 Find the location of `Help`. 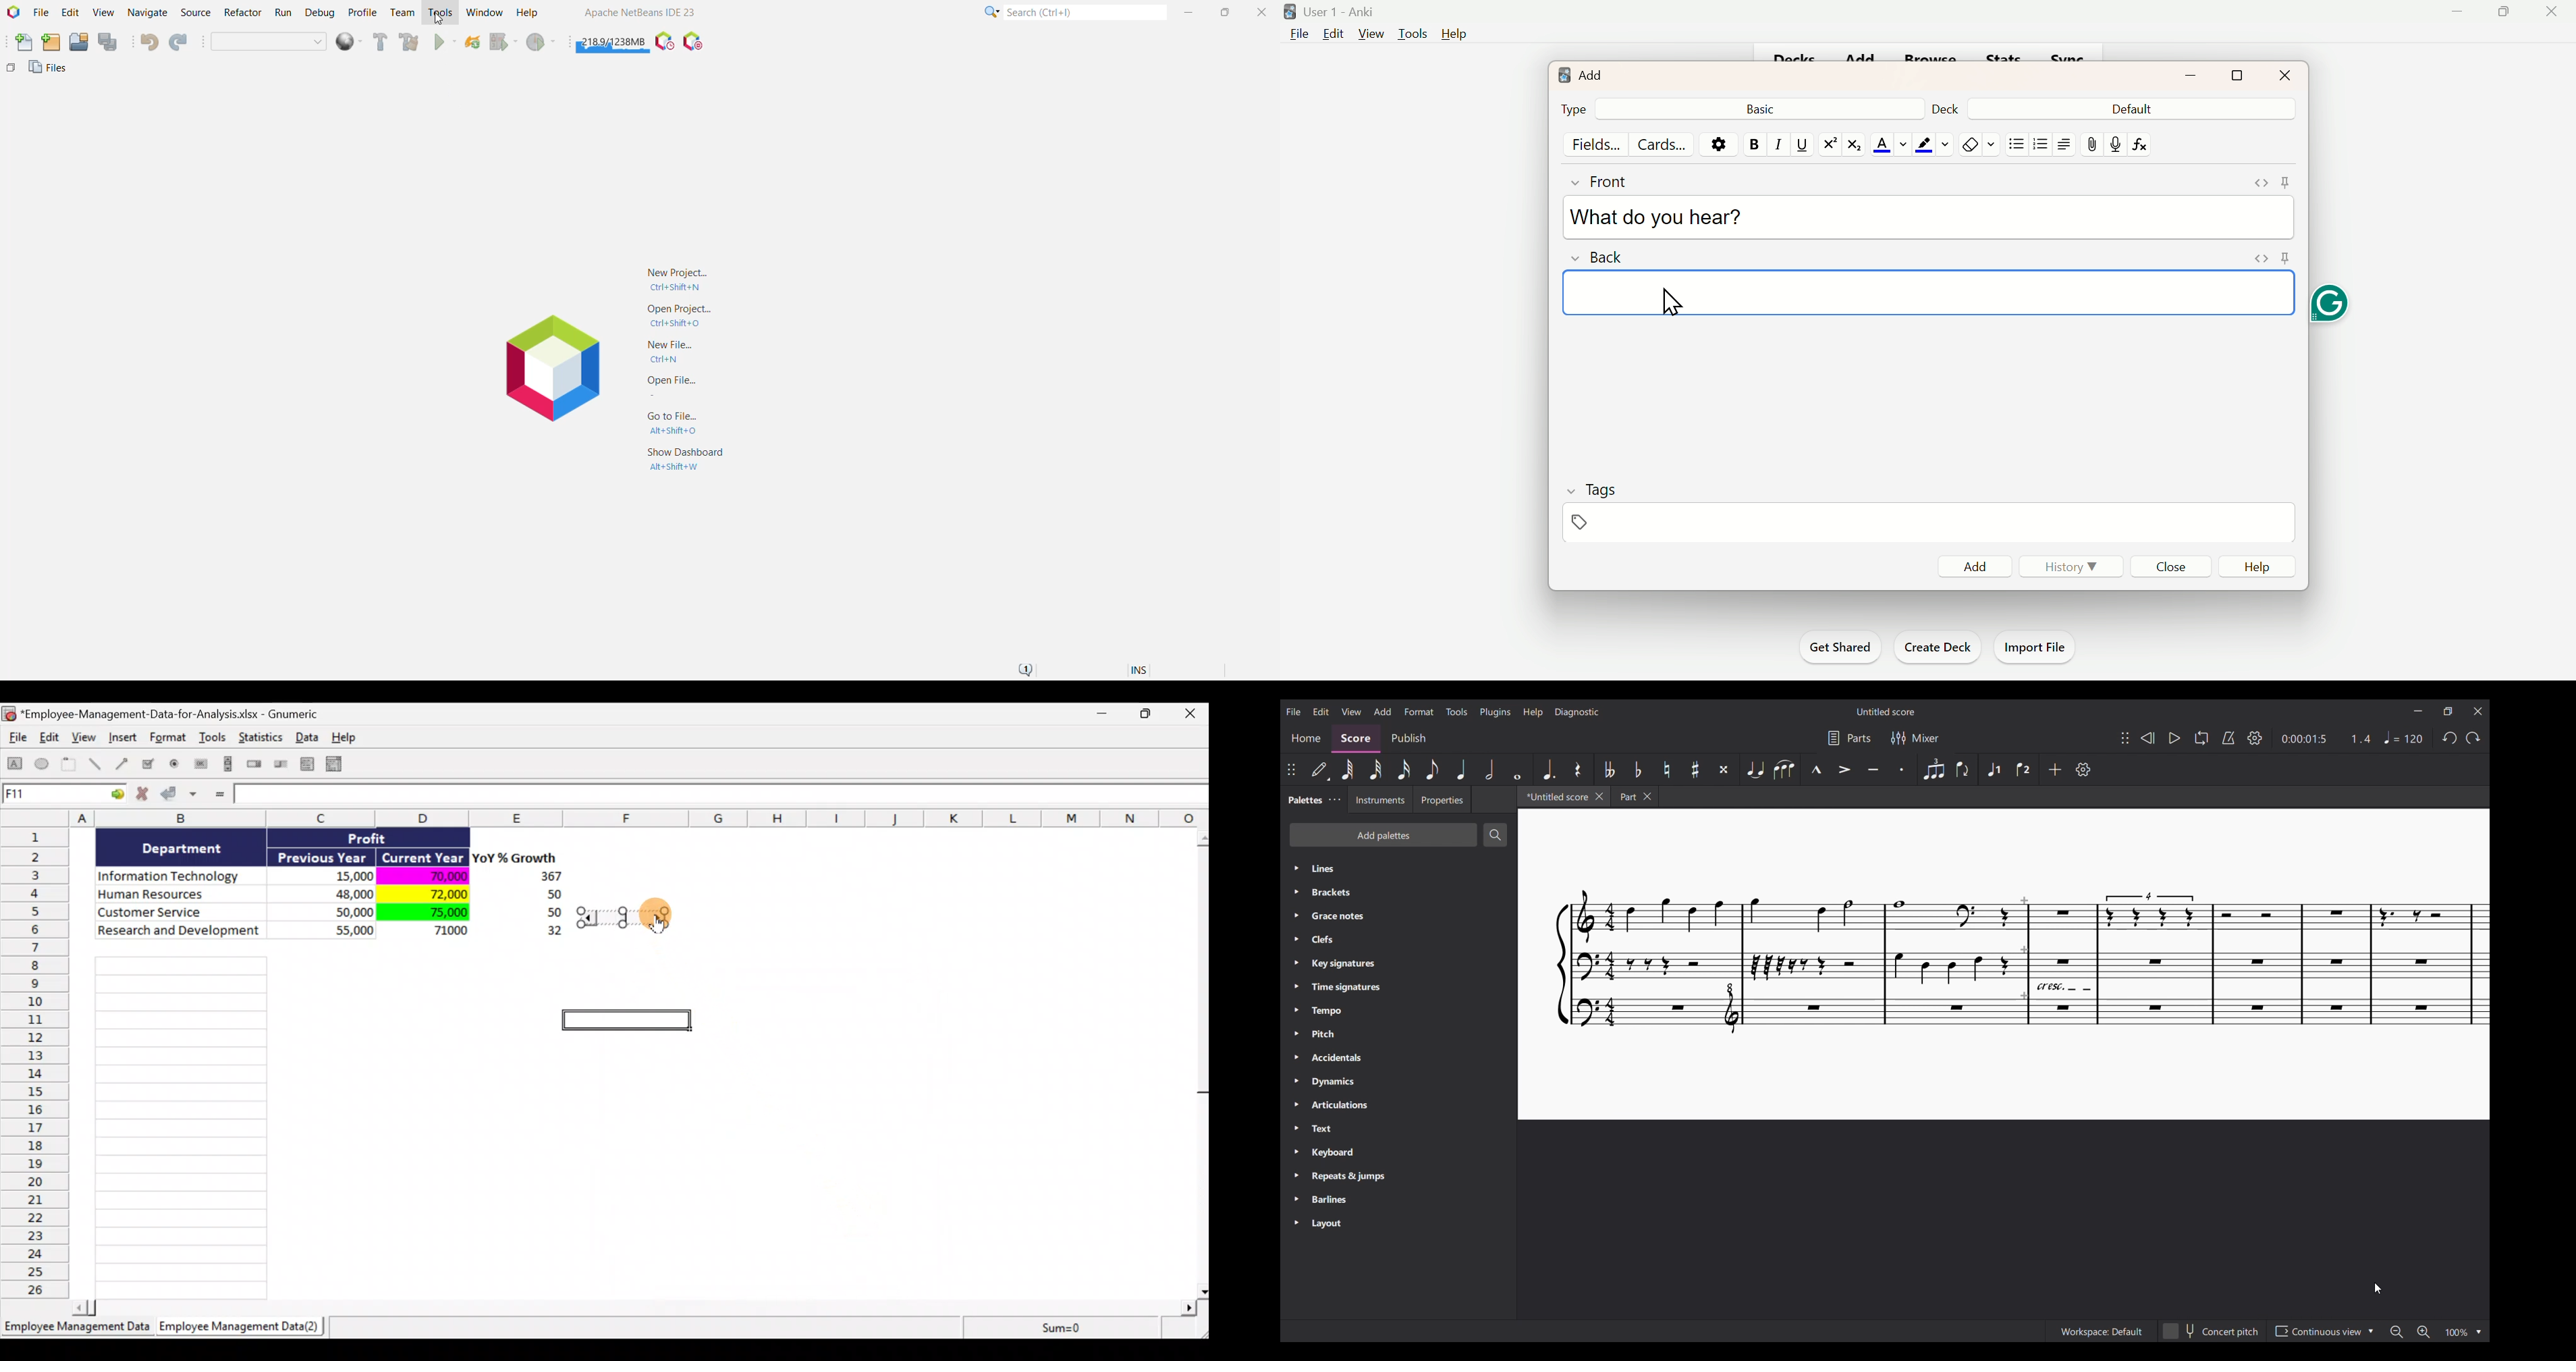

Help is located at coordinates (2259, 565).